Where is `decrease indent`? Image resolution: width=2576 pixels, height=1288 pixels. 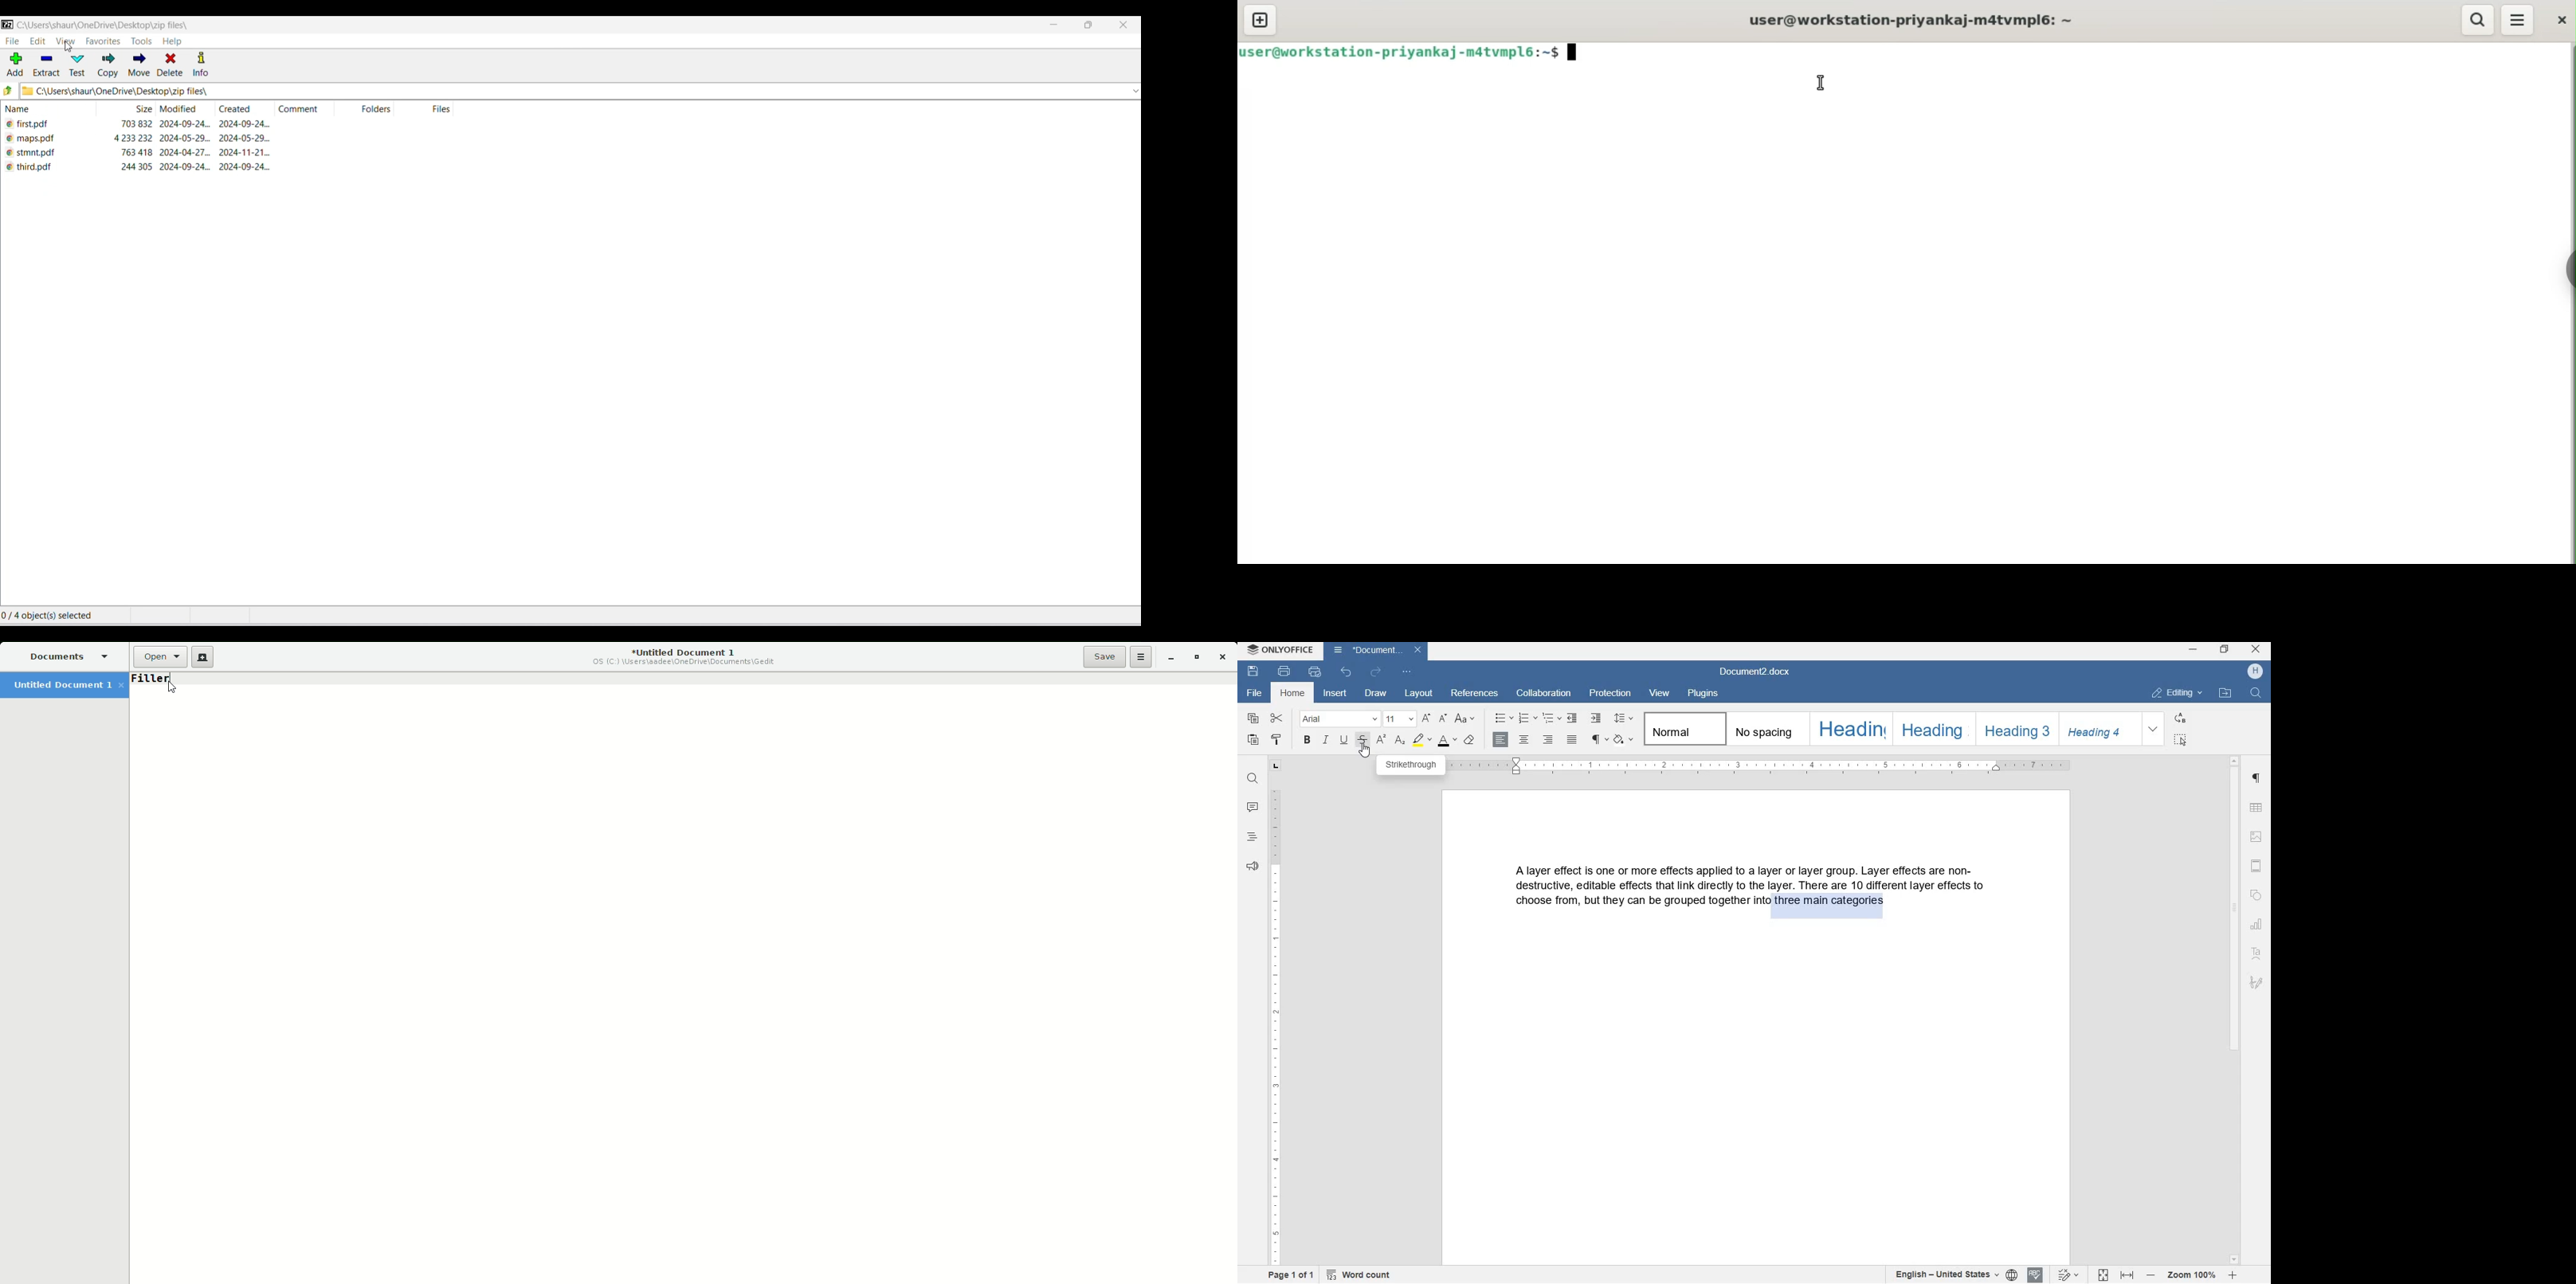
decrease indent is located at coordinates (1573, 718).